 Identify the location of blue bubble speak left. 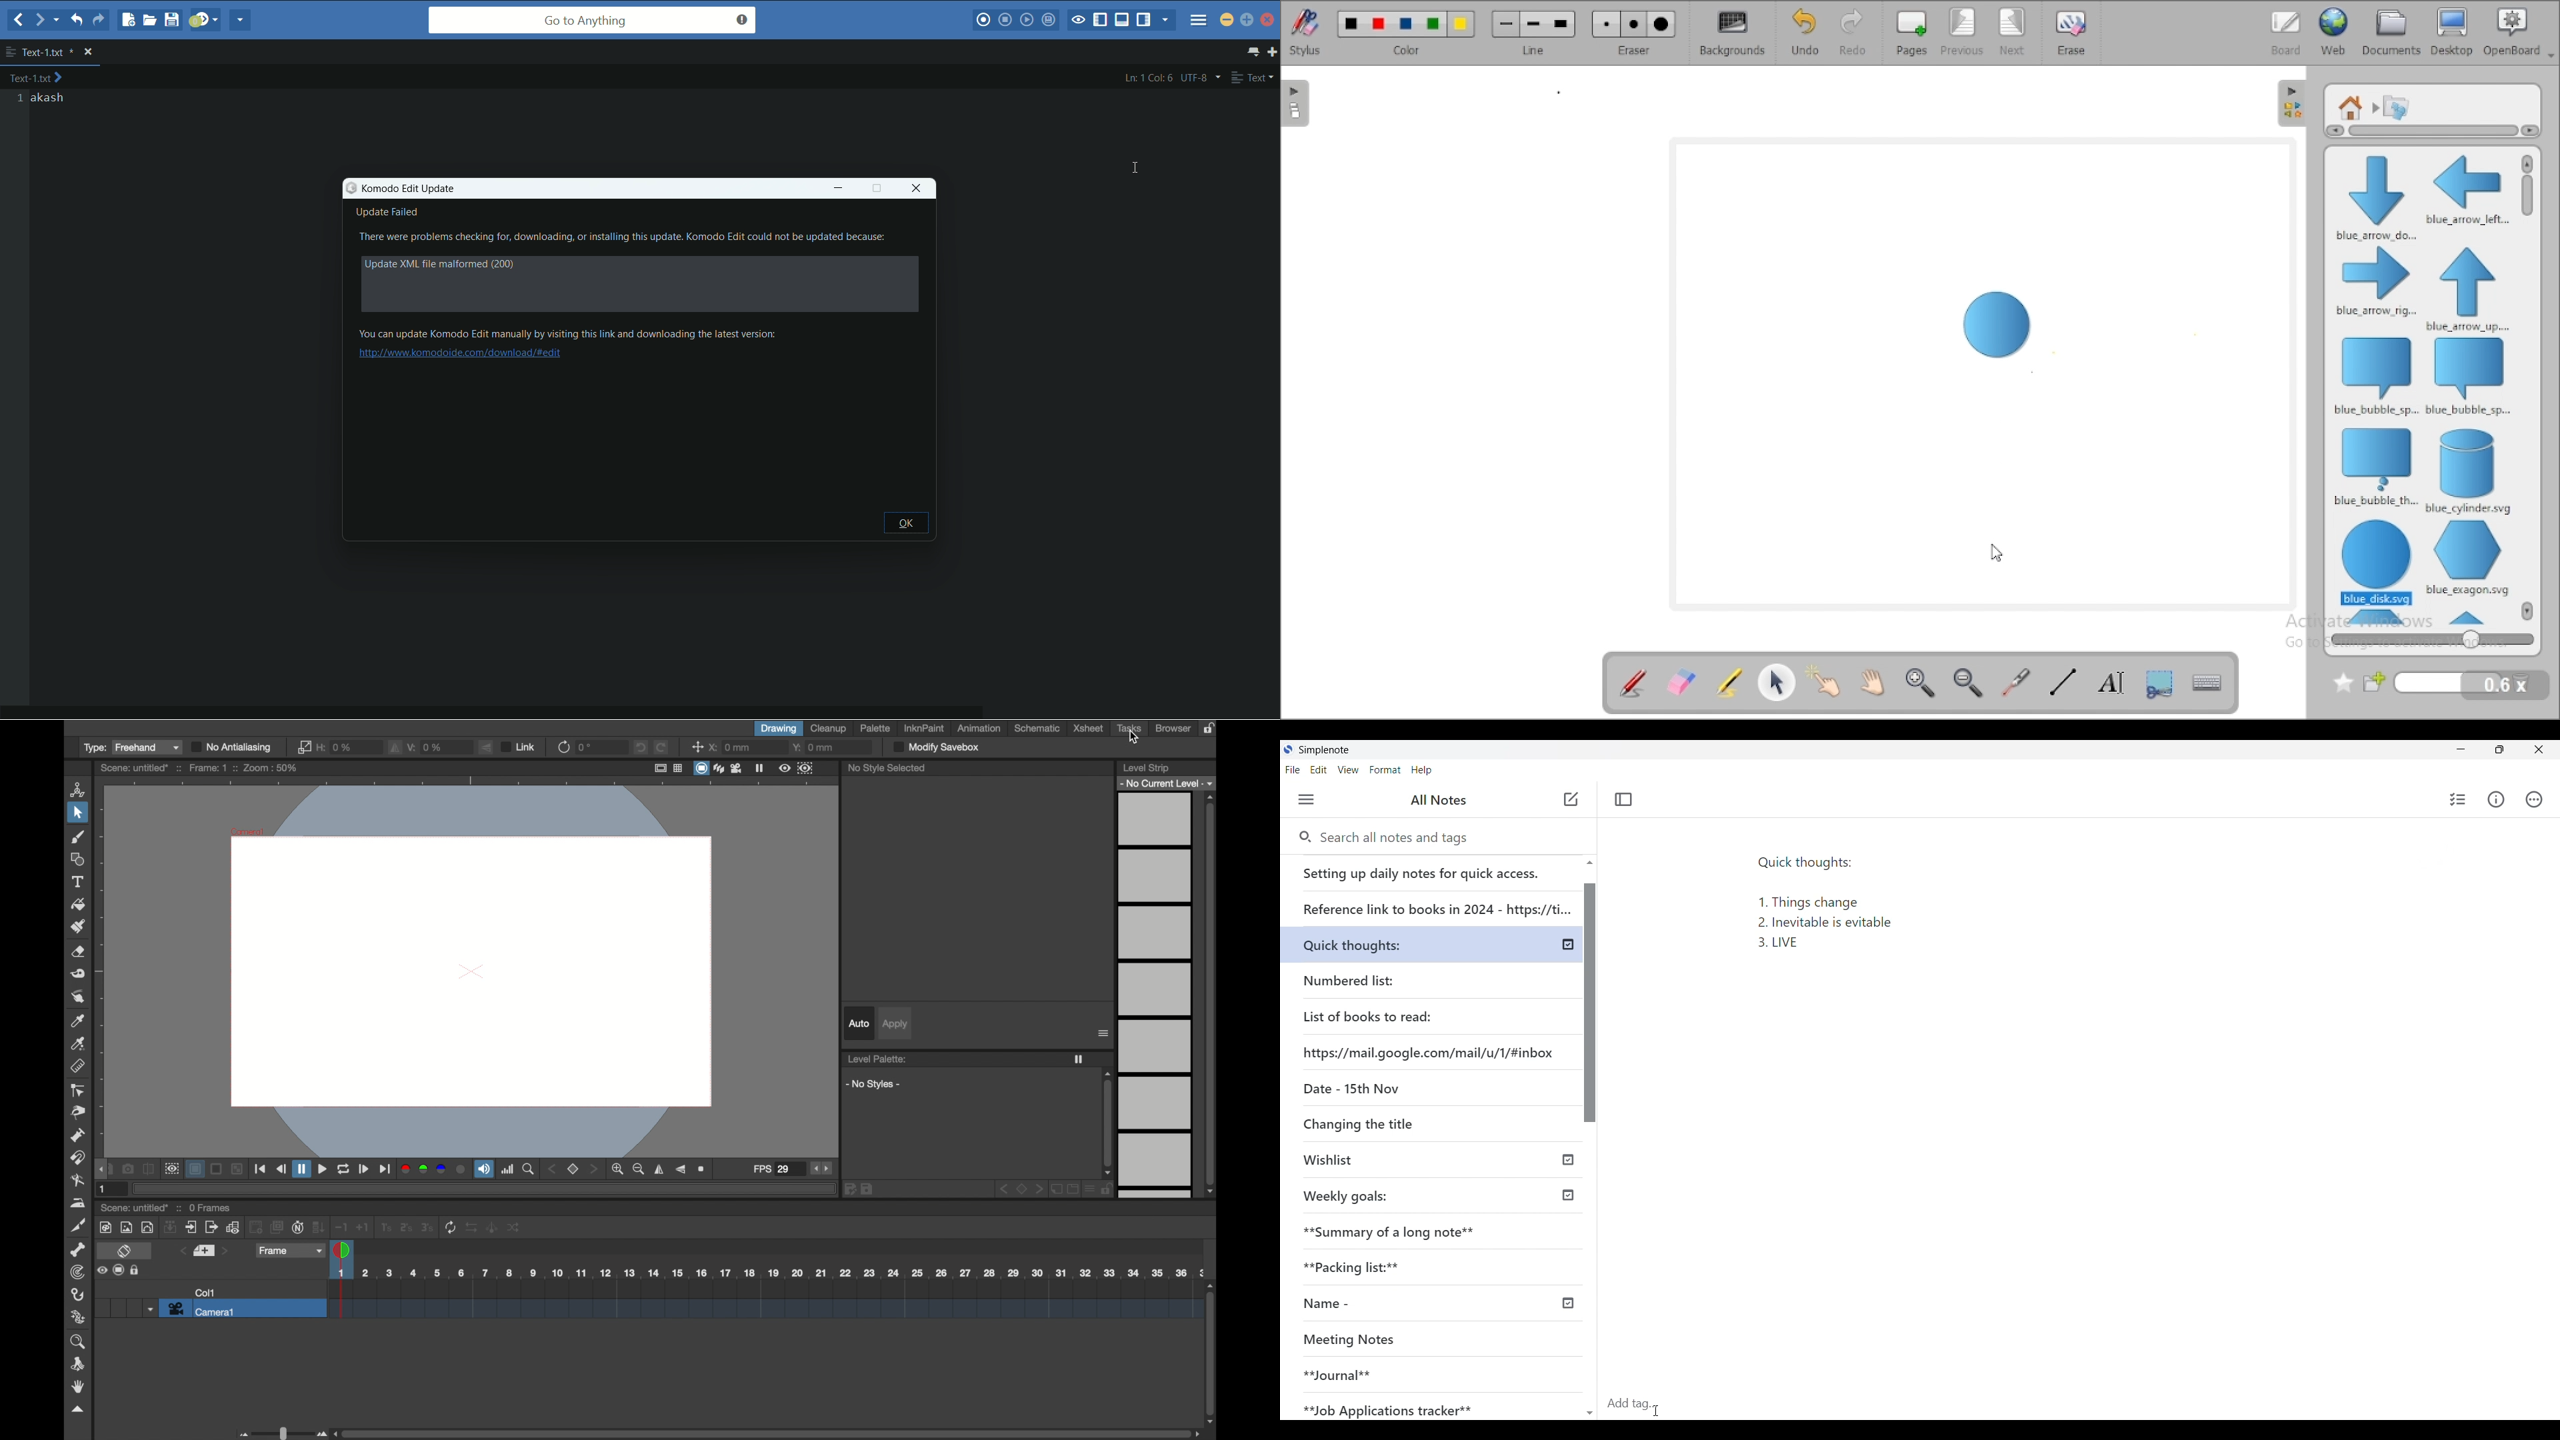
(2470, 377).